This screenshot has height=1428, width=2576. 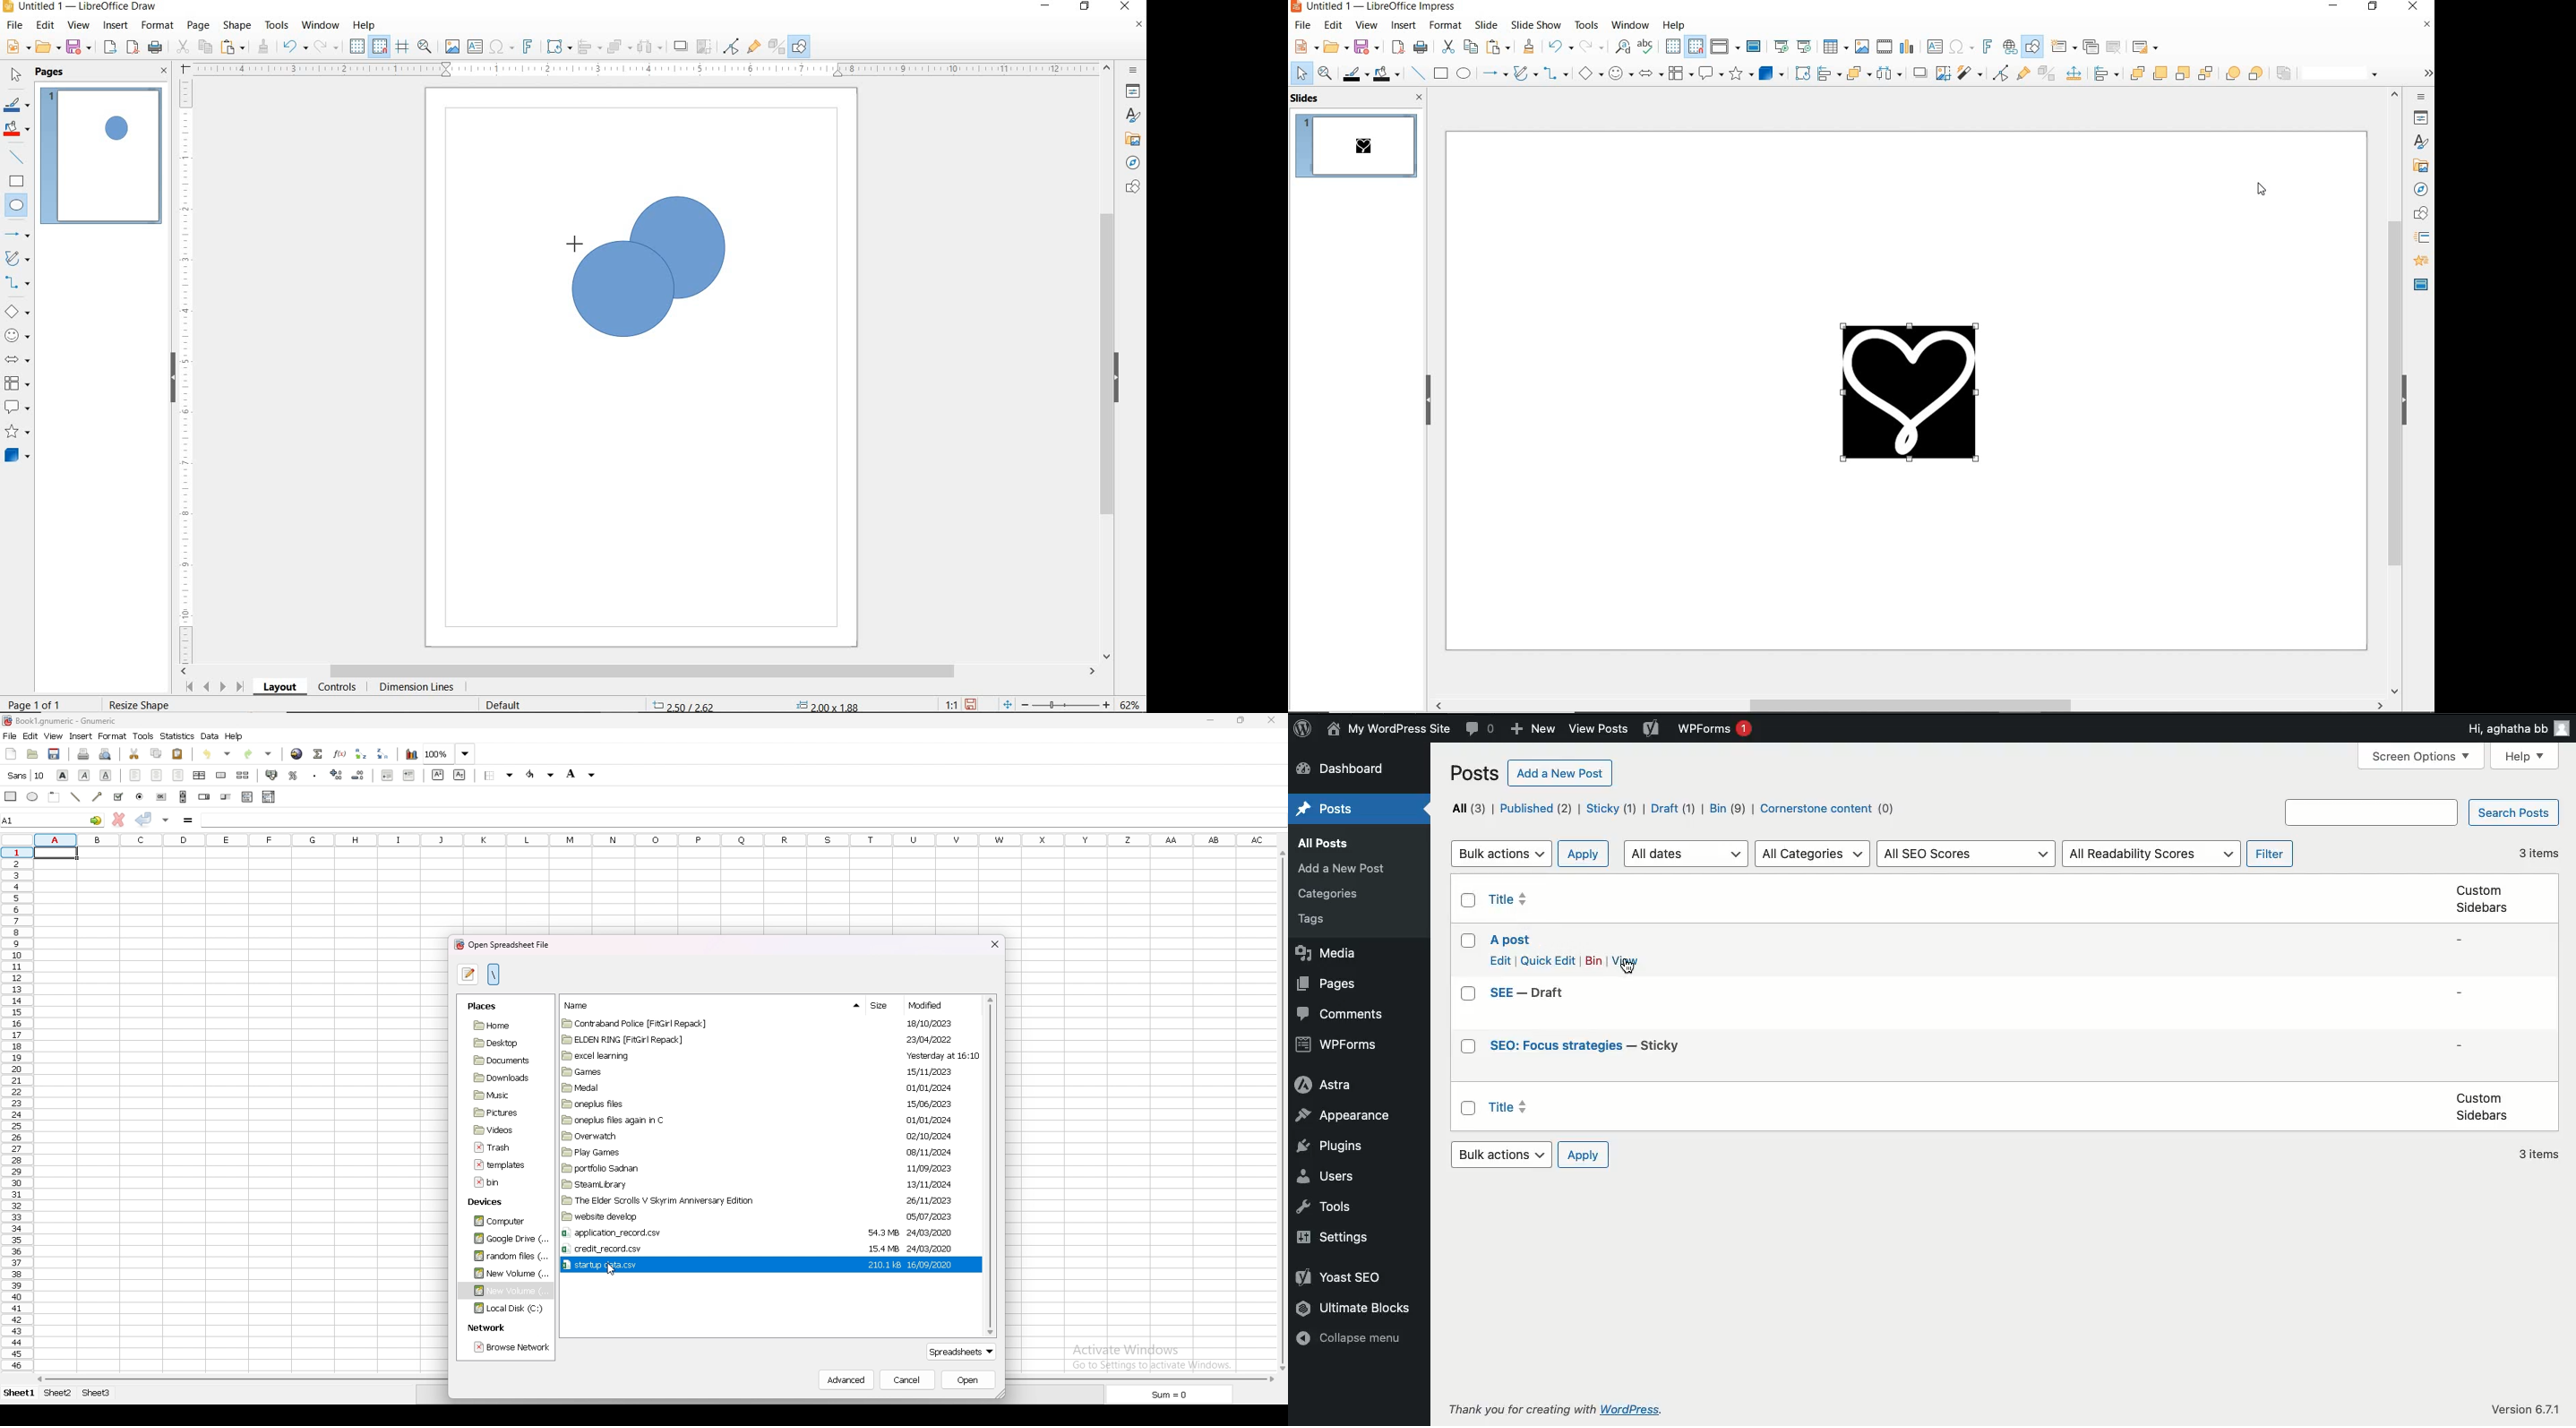 What do you see at coordinates (1538, 808) in the screenshot?
I see `Published` at bounding box center [1538, 808].